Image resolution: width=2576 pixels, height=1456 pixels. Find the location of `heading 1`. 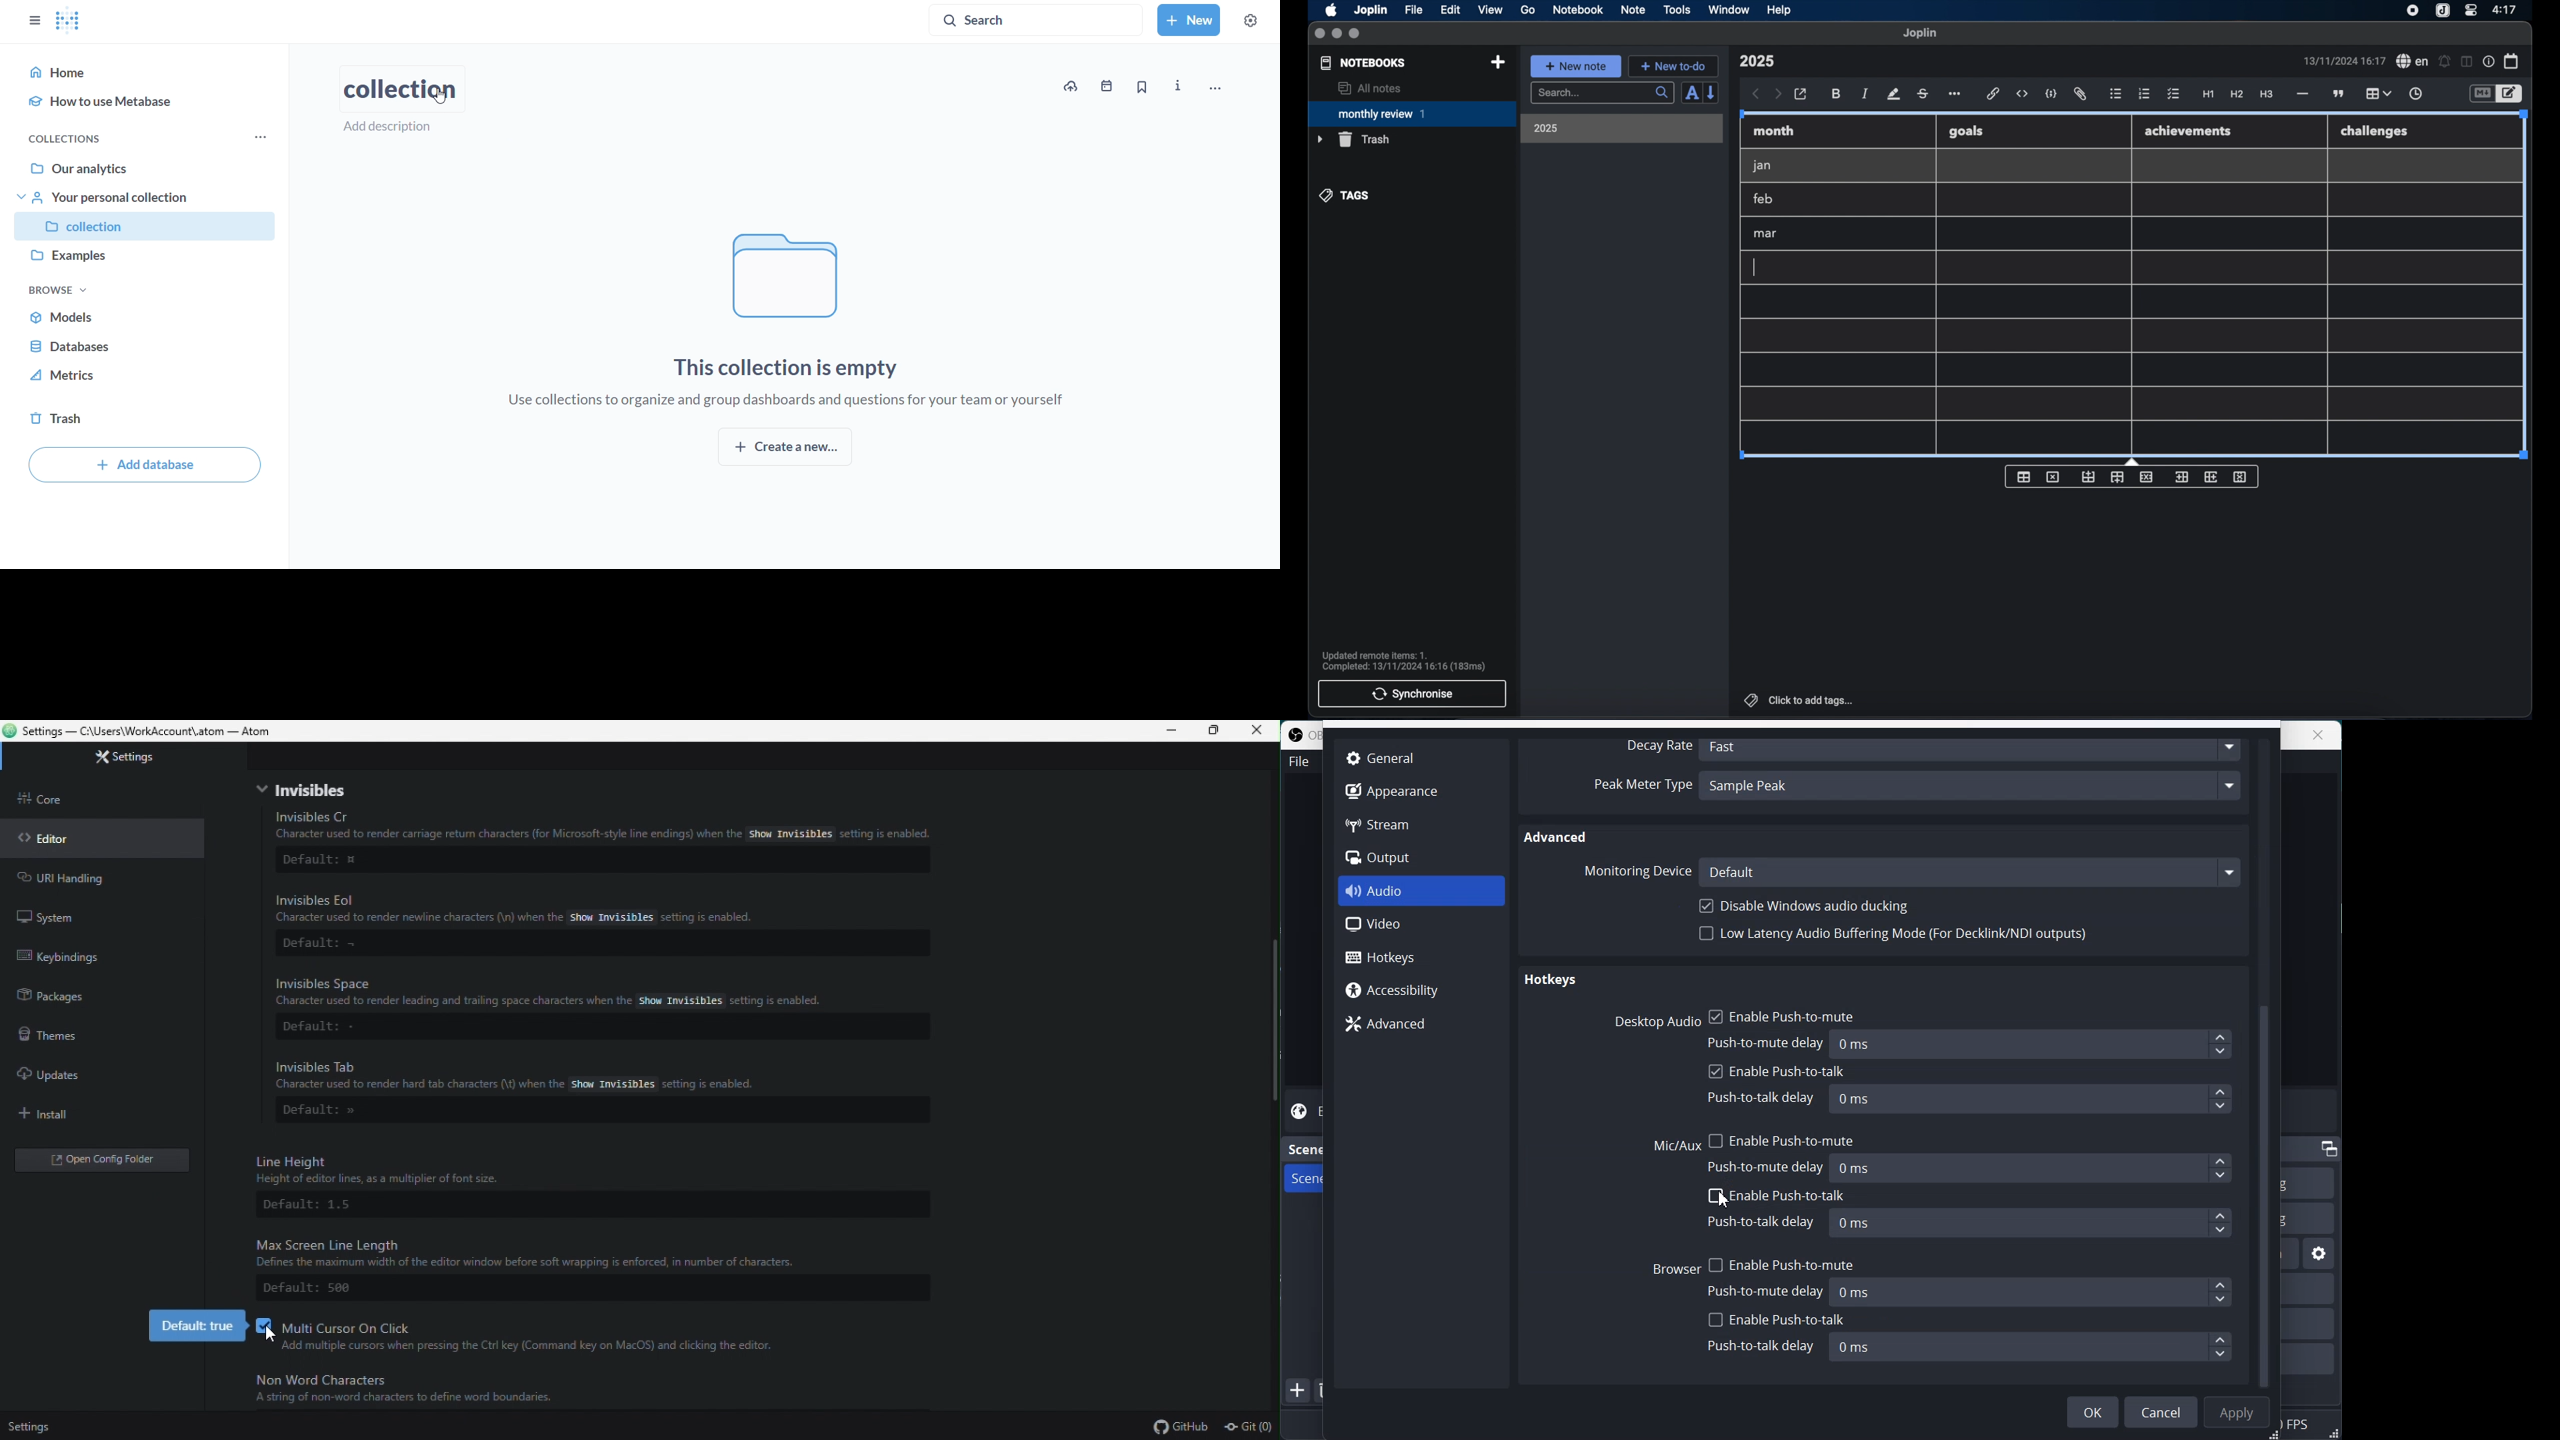

heading 1 is located at coordinates (2209, 95).